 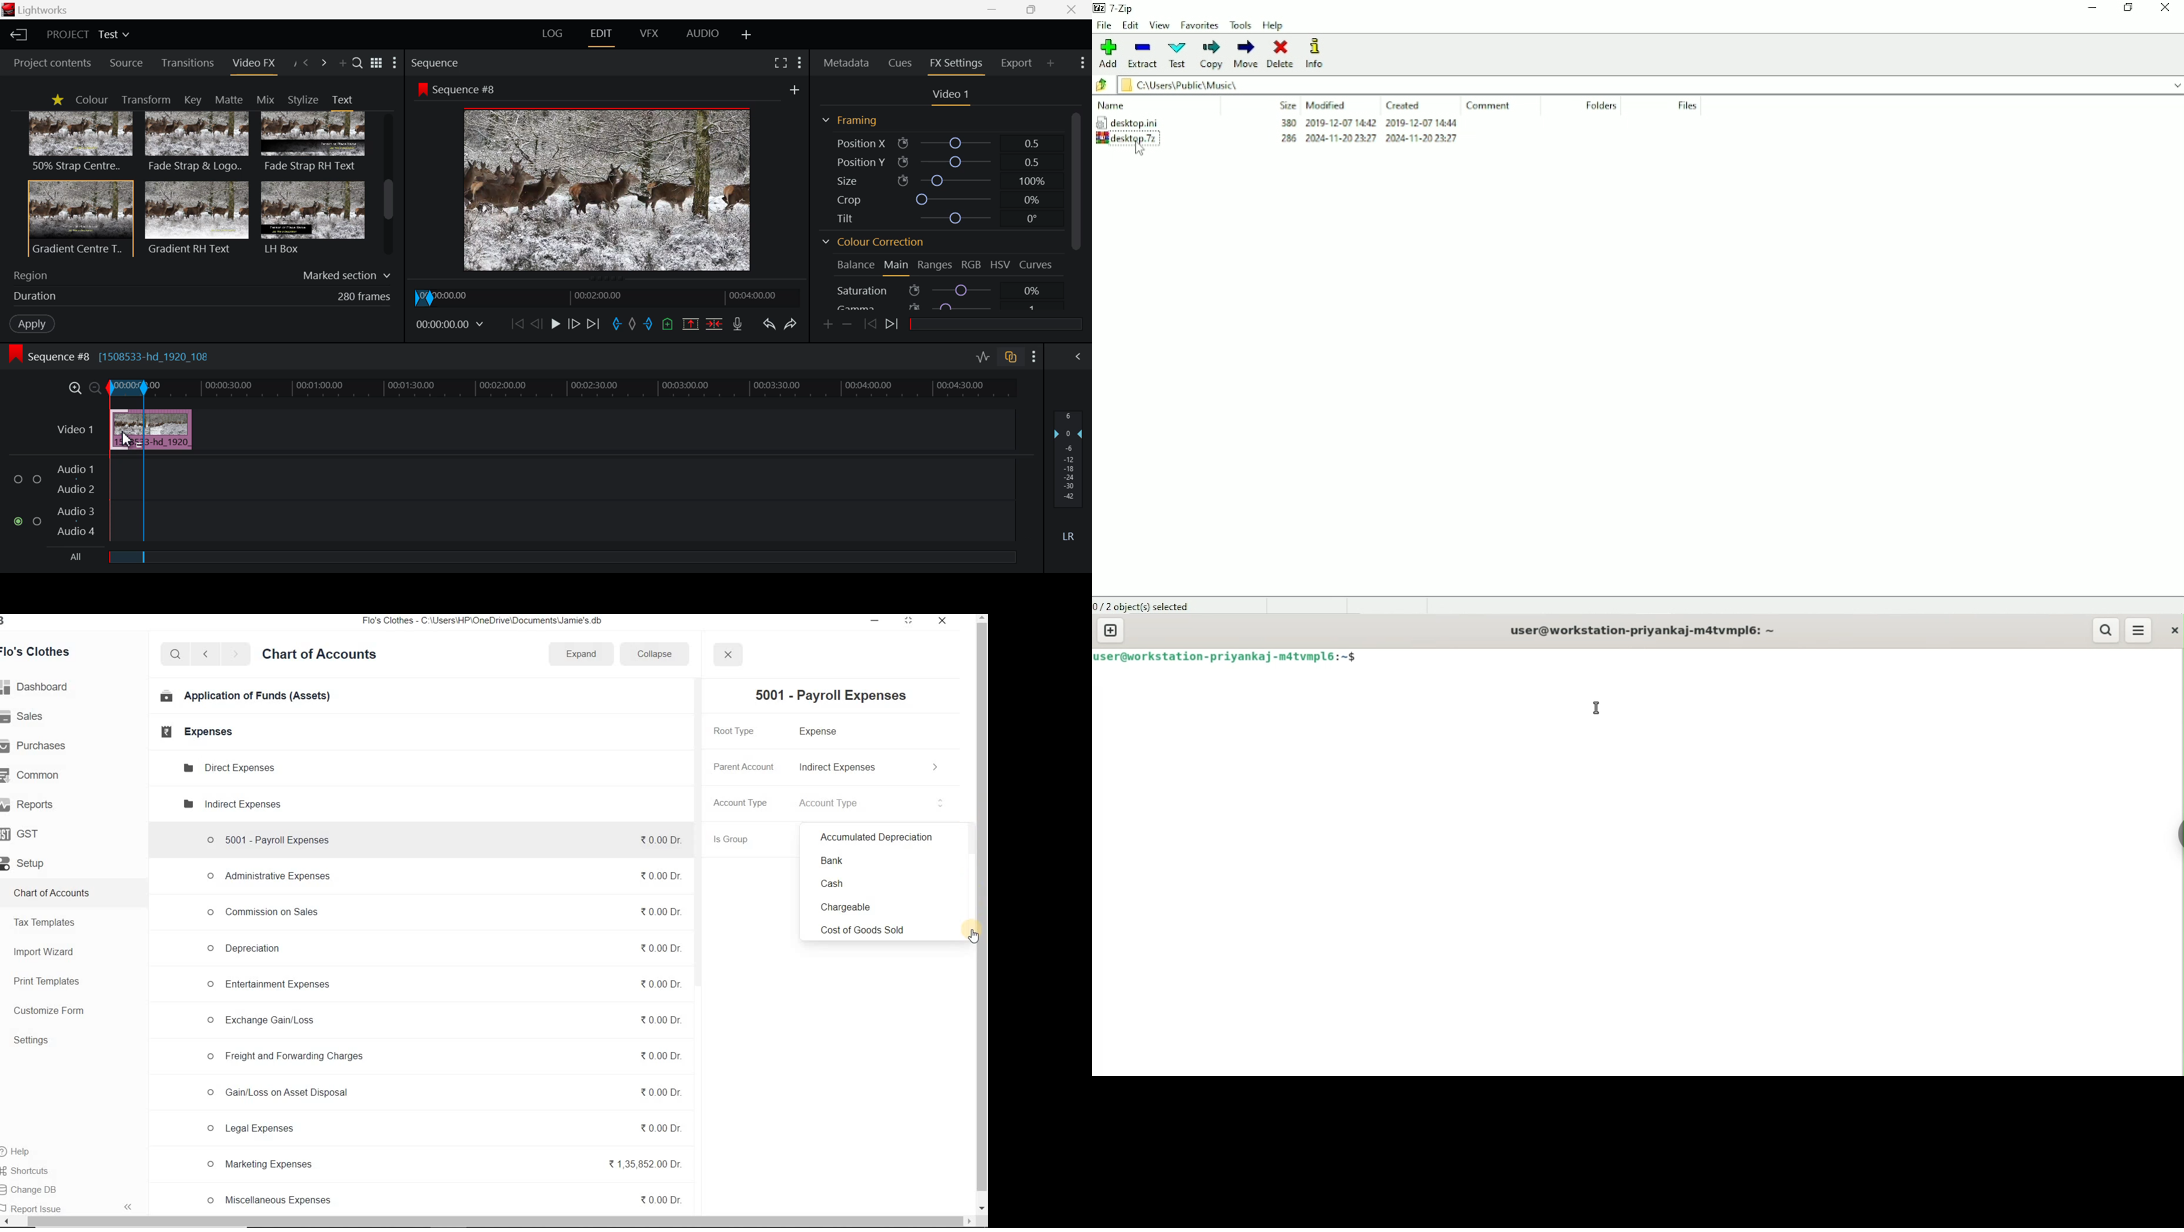 What do you see at coordinates (199, 296) in the screenshot?
I see `Duration` at bounding box center [199, 296].